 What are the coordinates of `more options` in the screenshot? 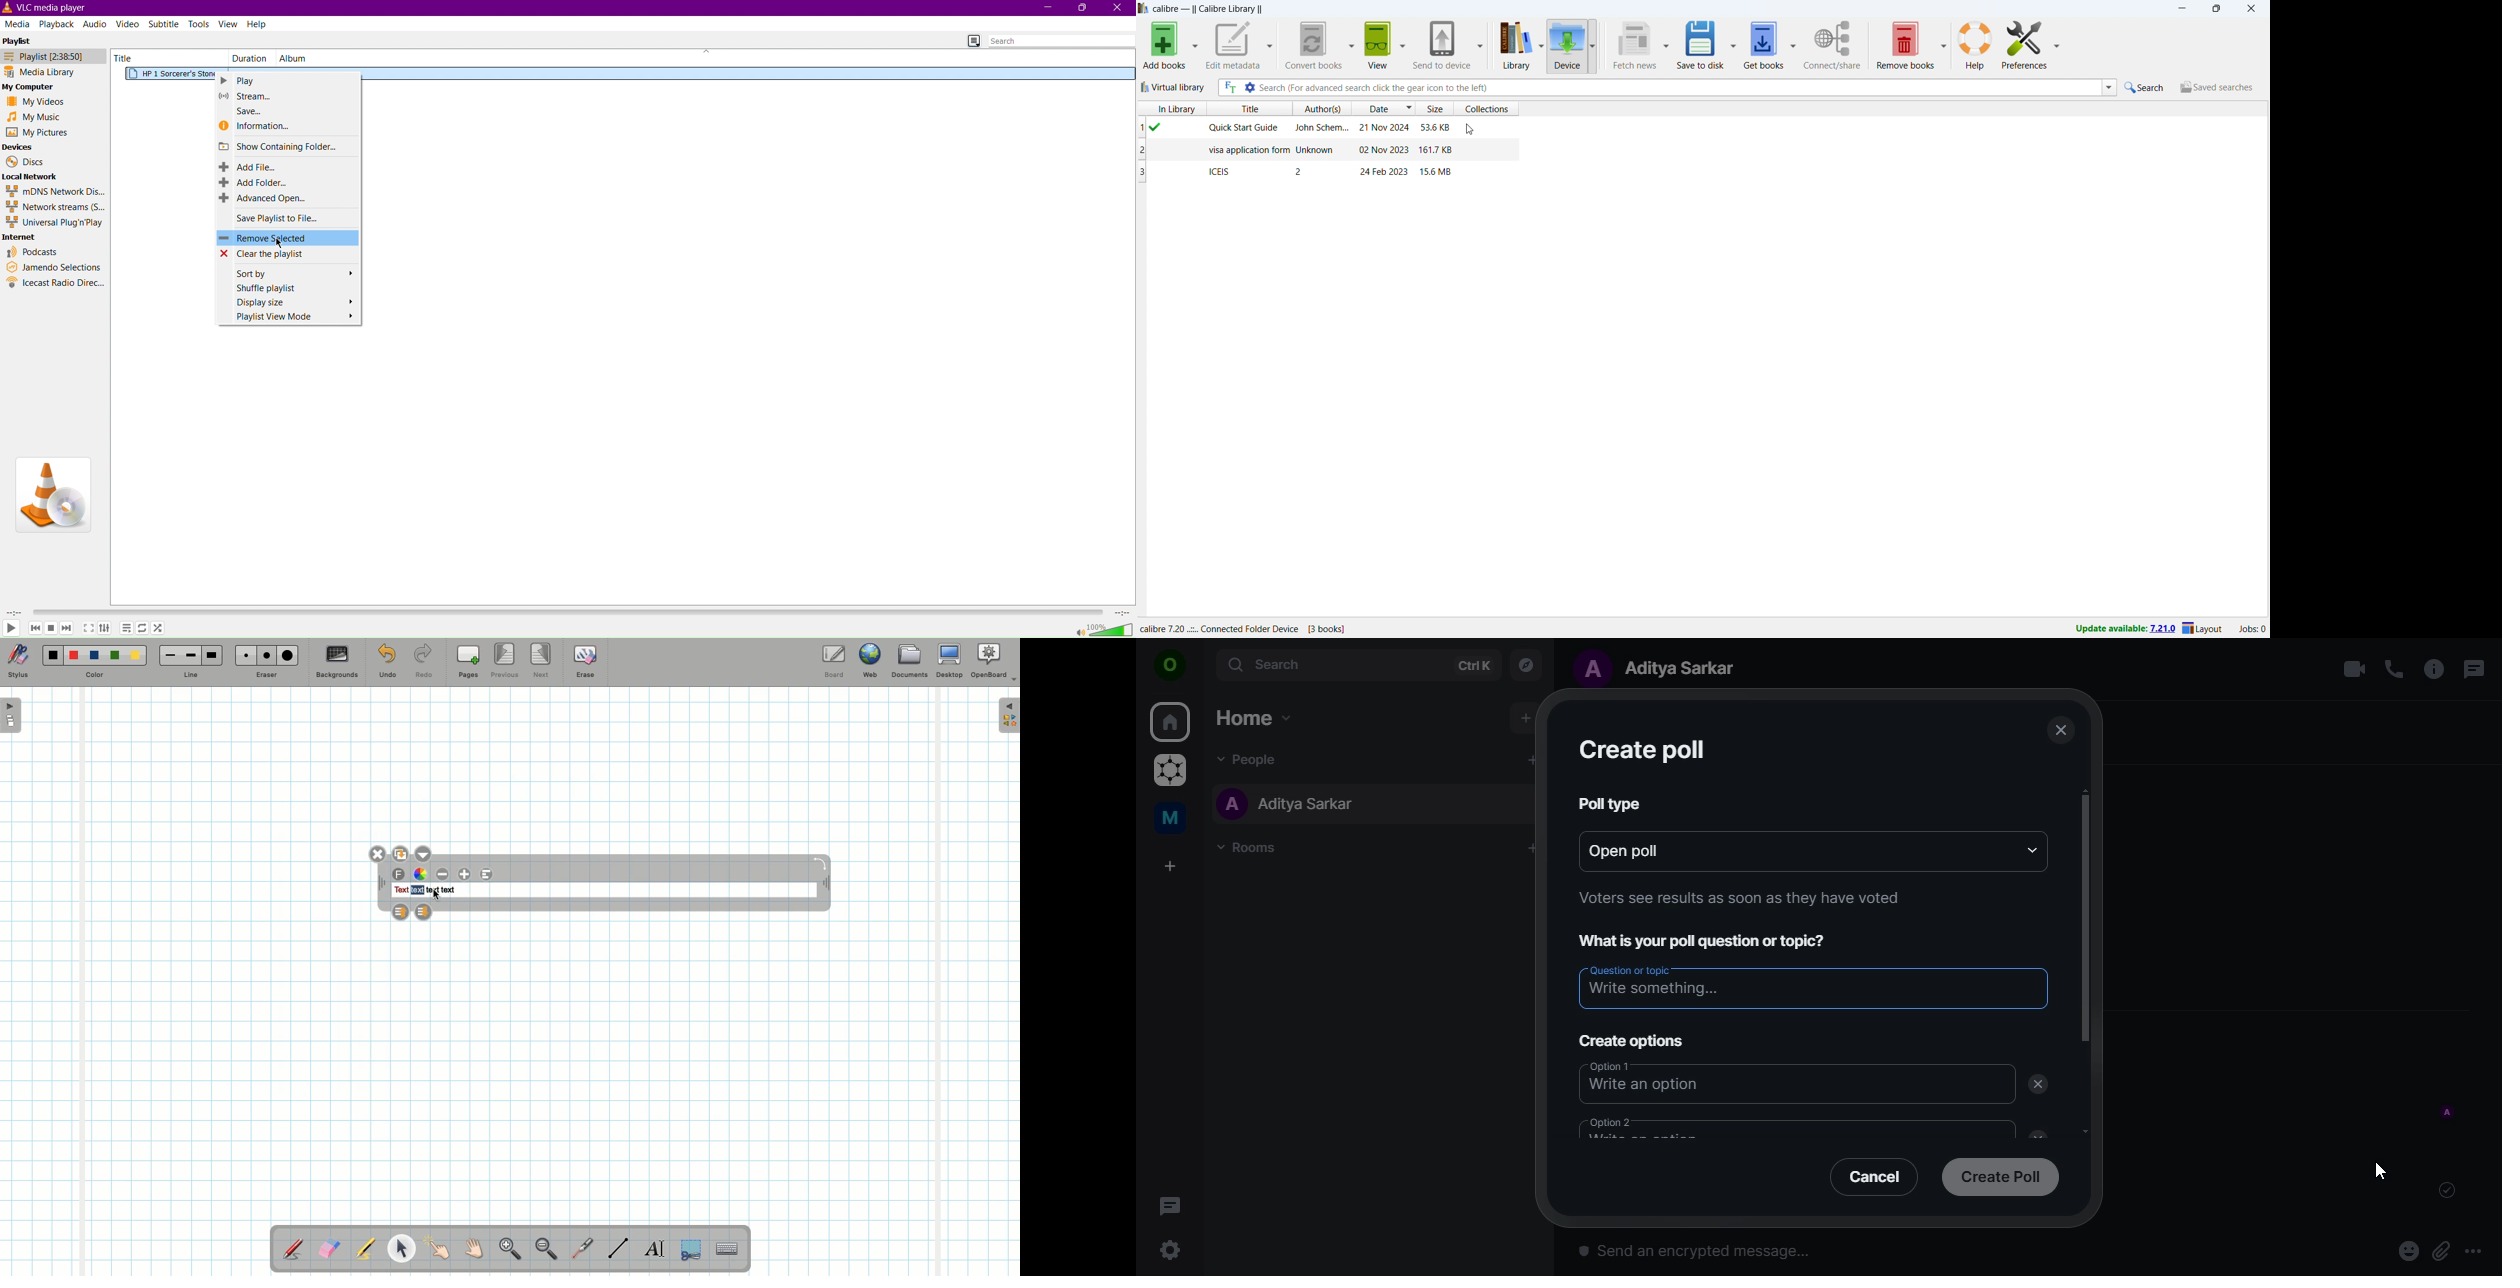 It's located at (2480, 1251).